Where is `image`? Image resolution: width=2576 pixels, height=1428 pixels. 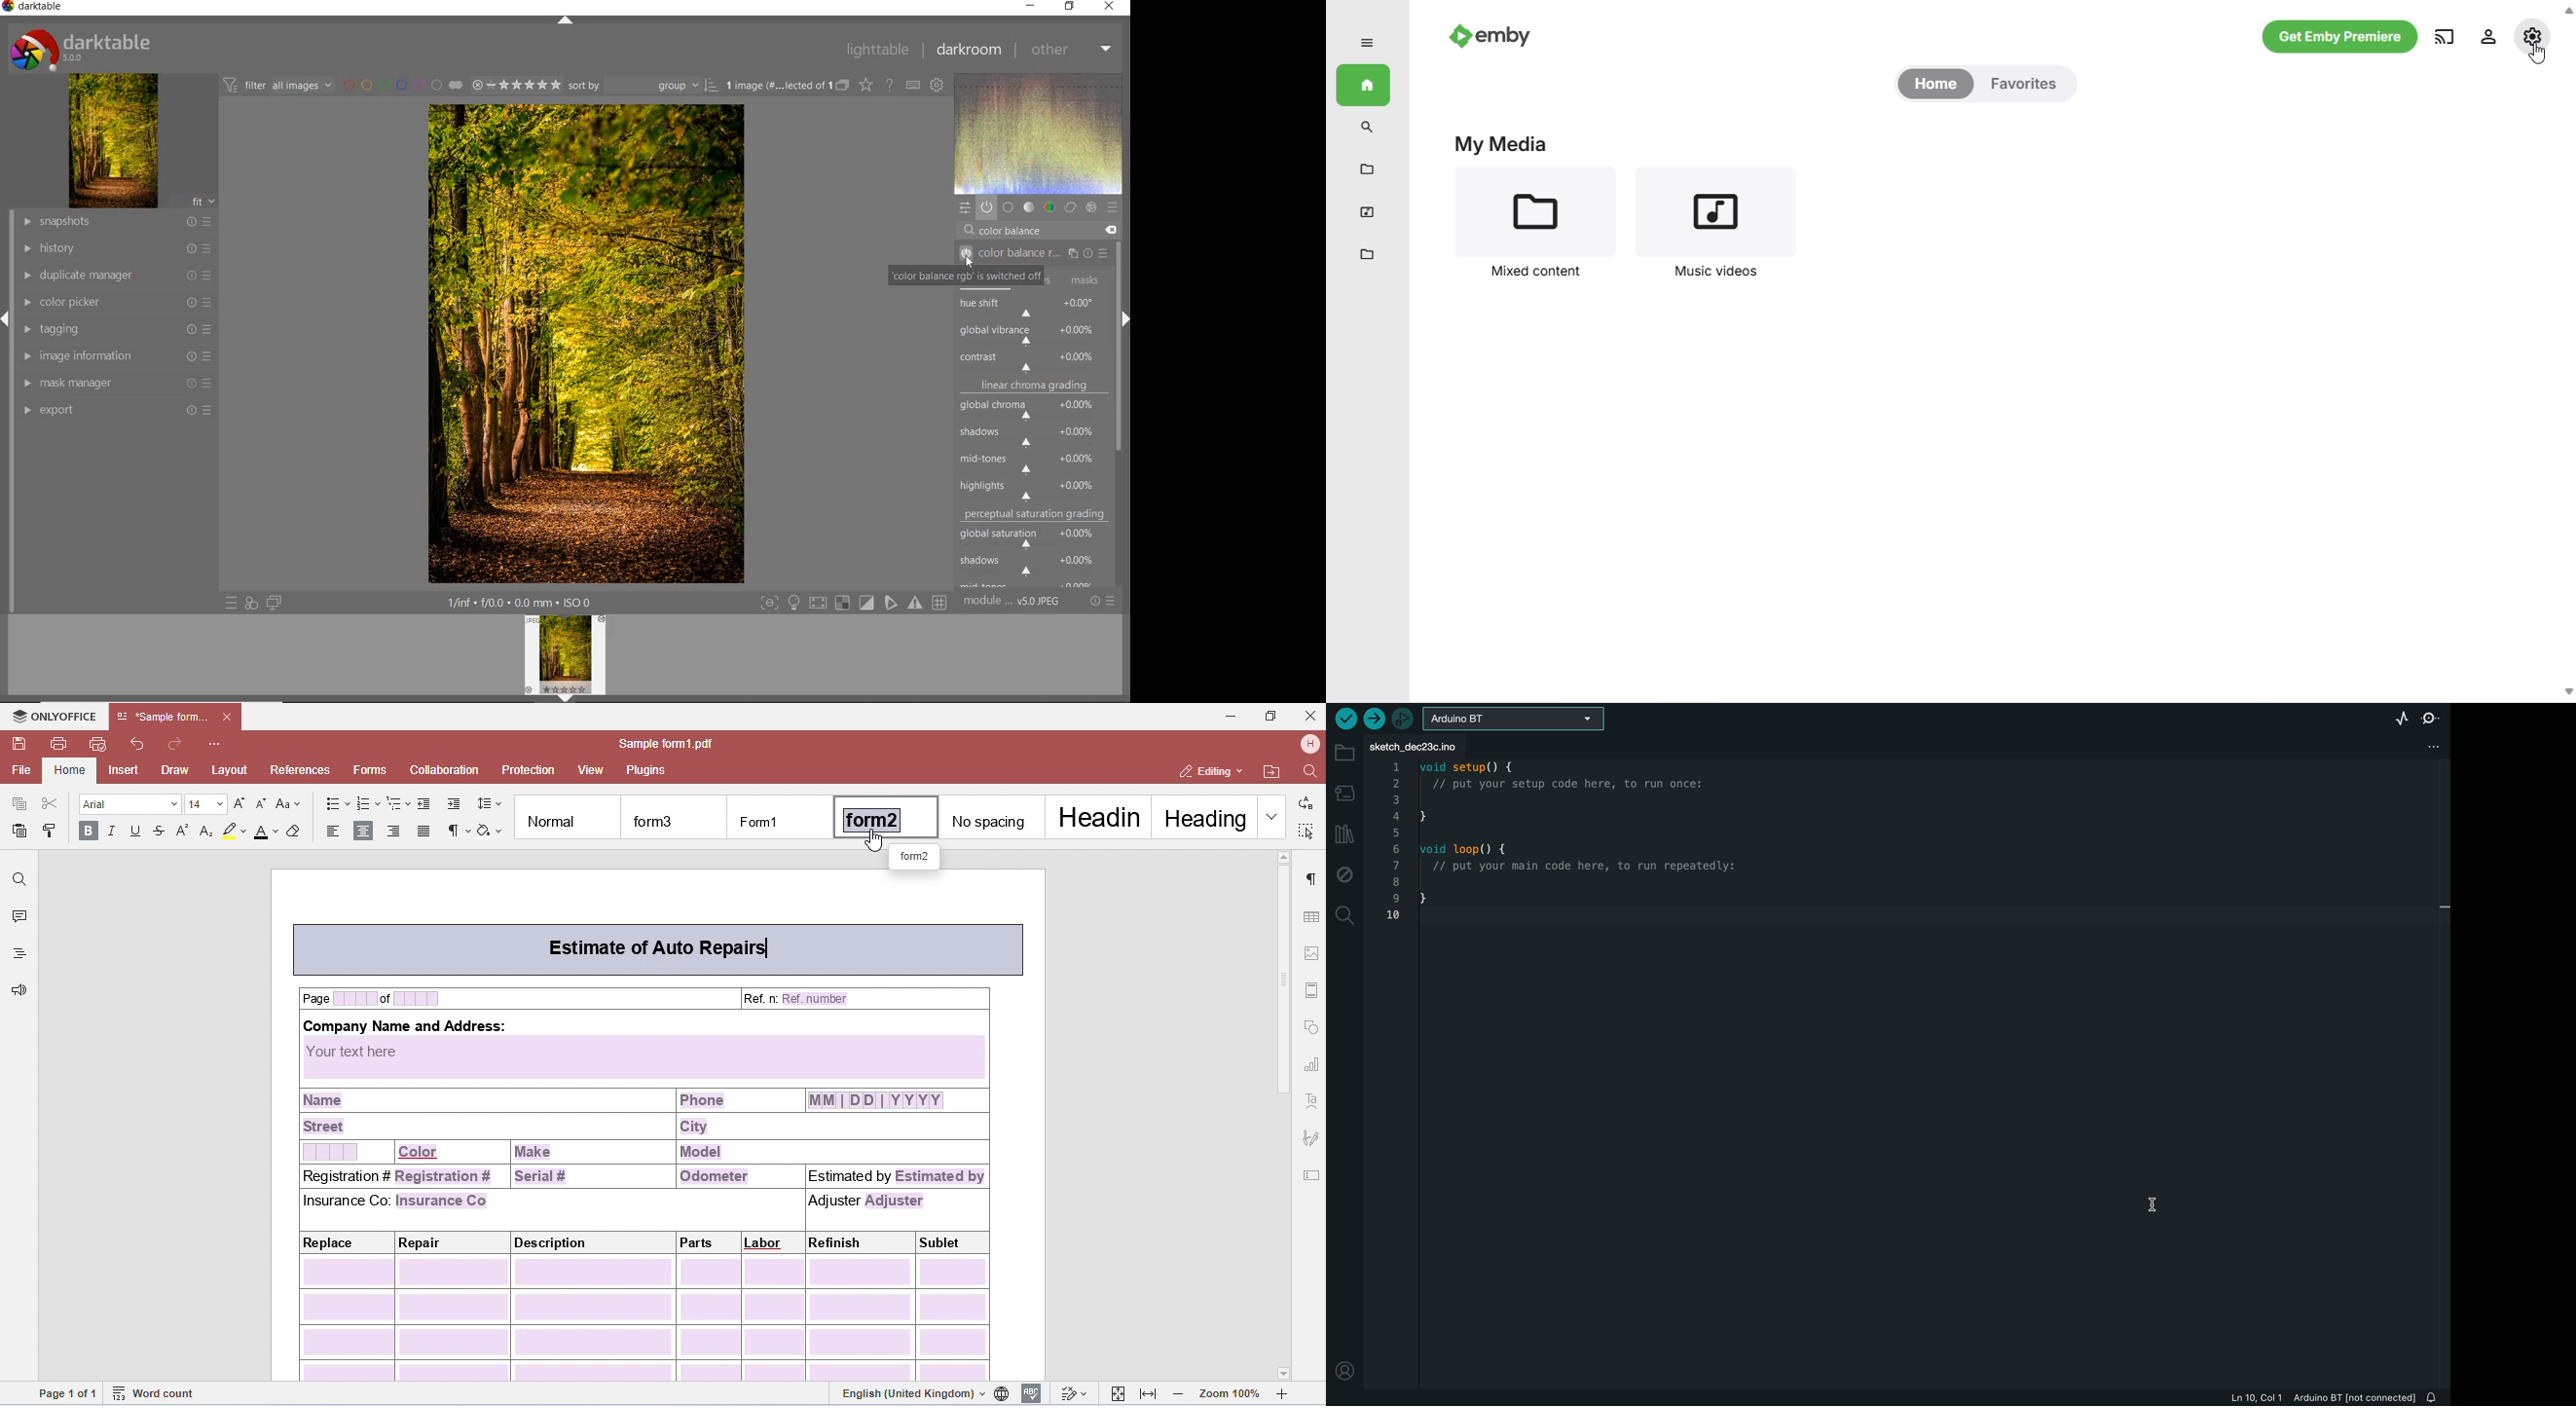
image is located at coordinates (114, 141).